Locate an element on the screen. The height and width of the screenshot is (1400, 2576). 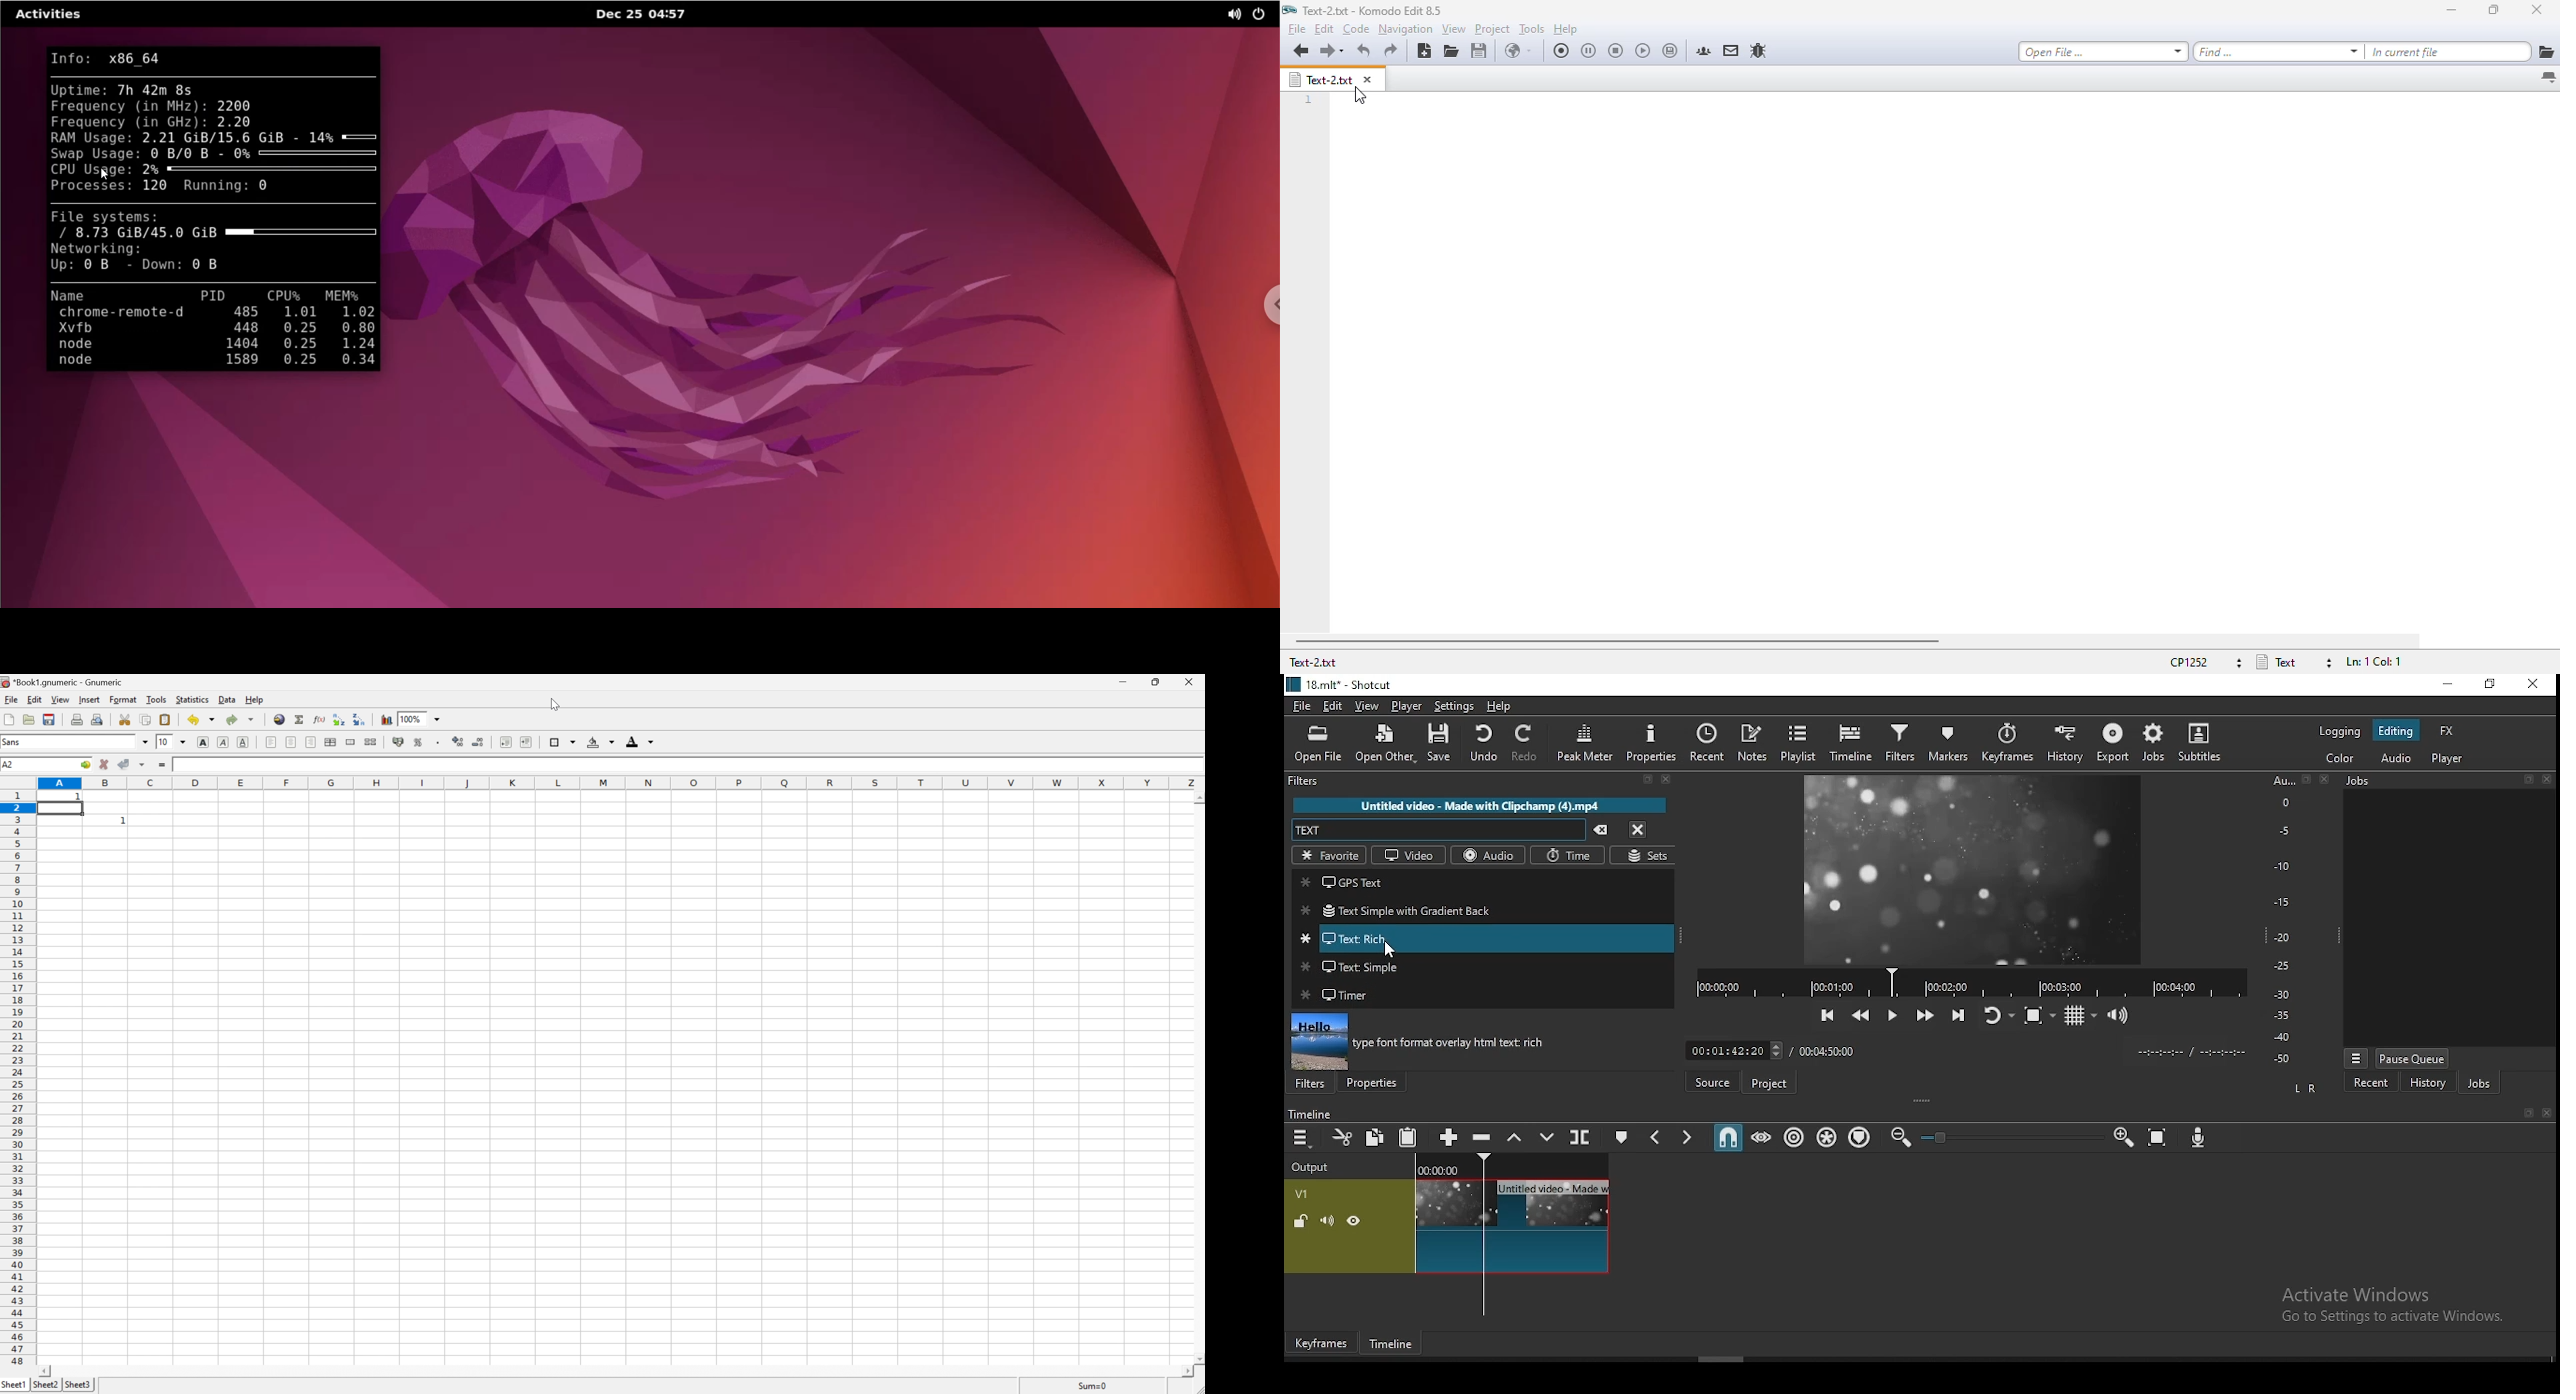
pause macro recording is located at coordinates (1589, 51).